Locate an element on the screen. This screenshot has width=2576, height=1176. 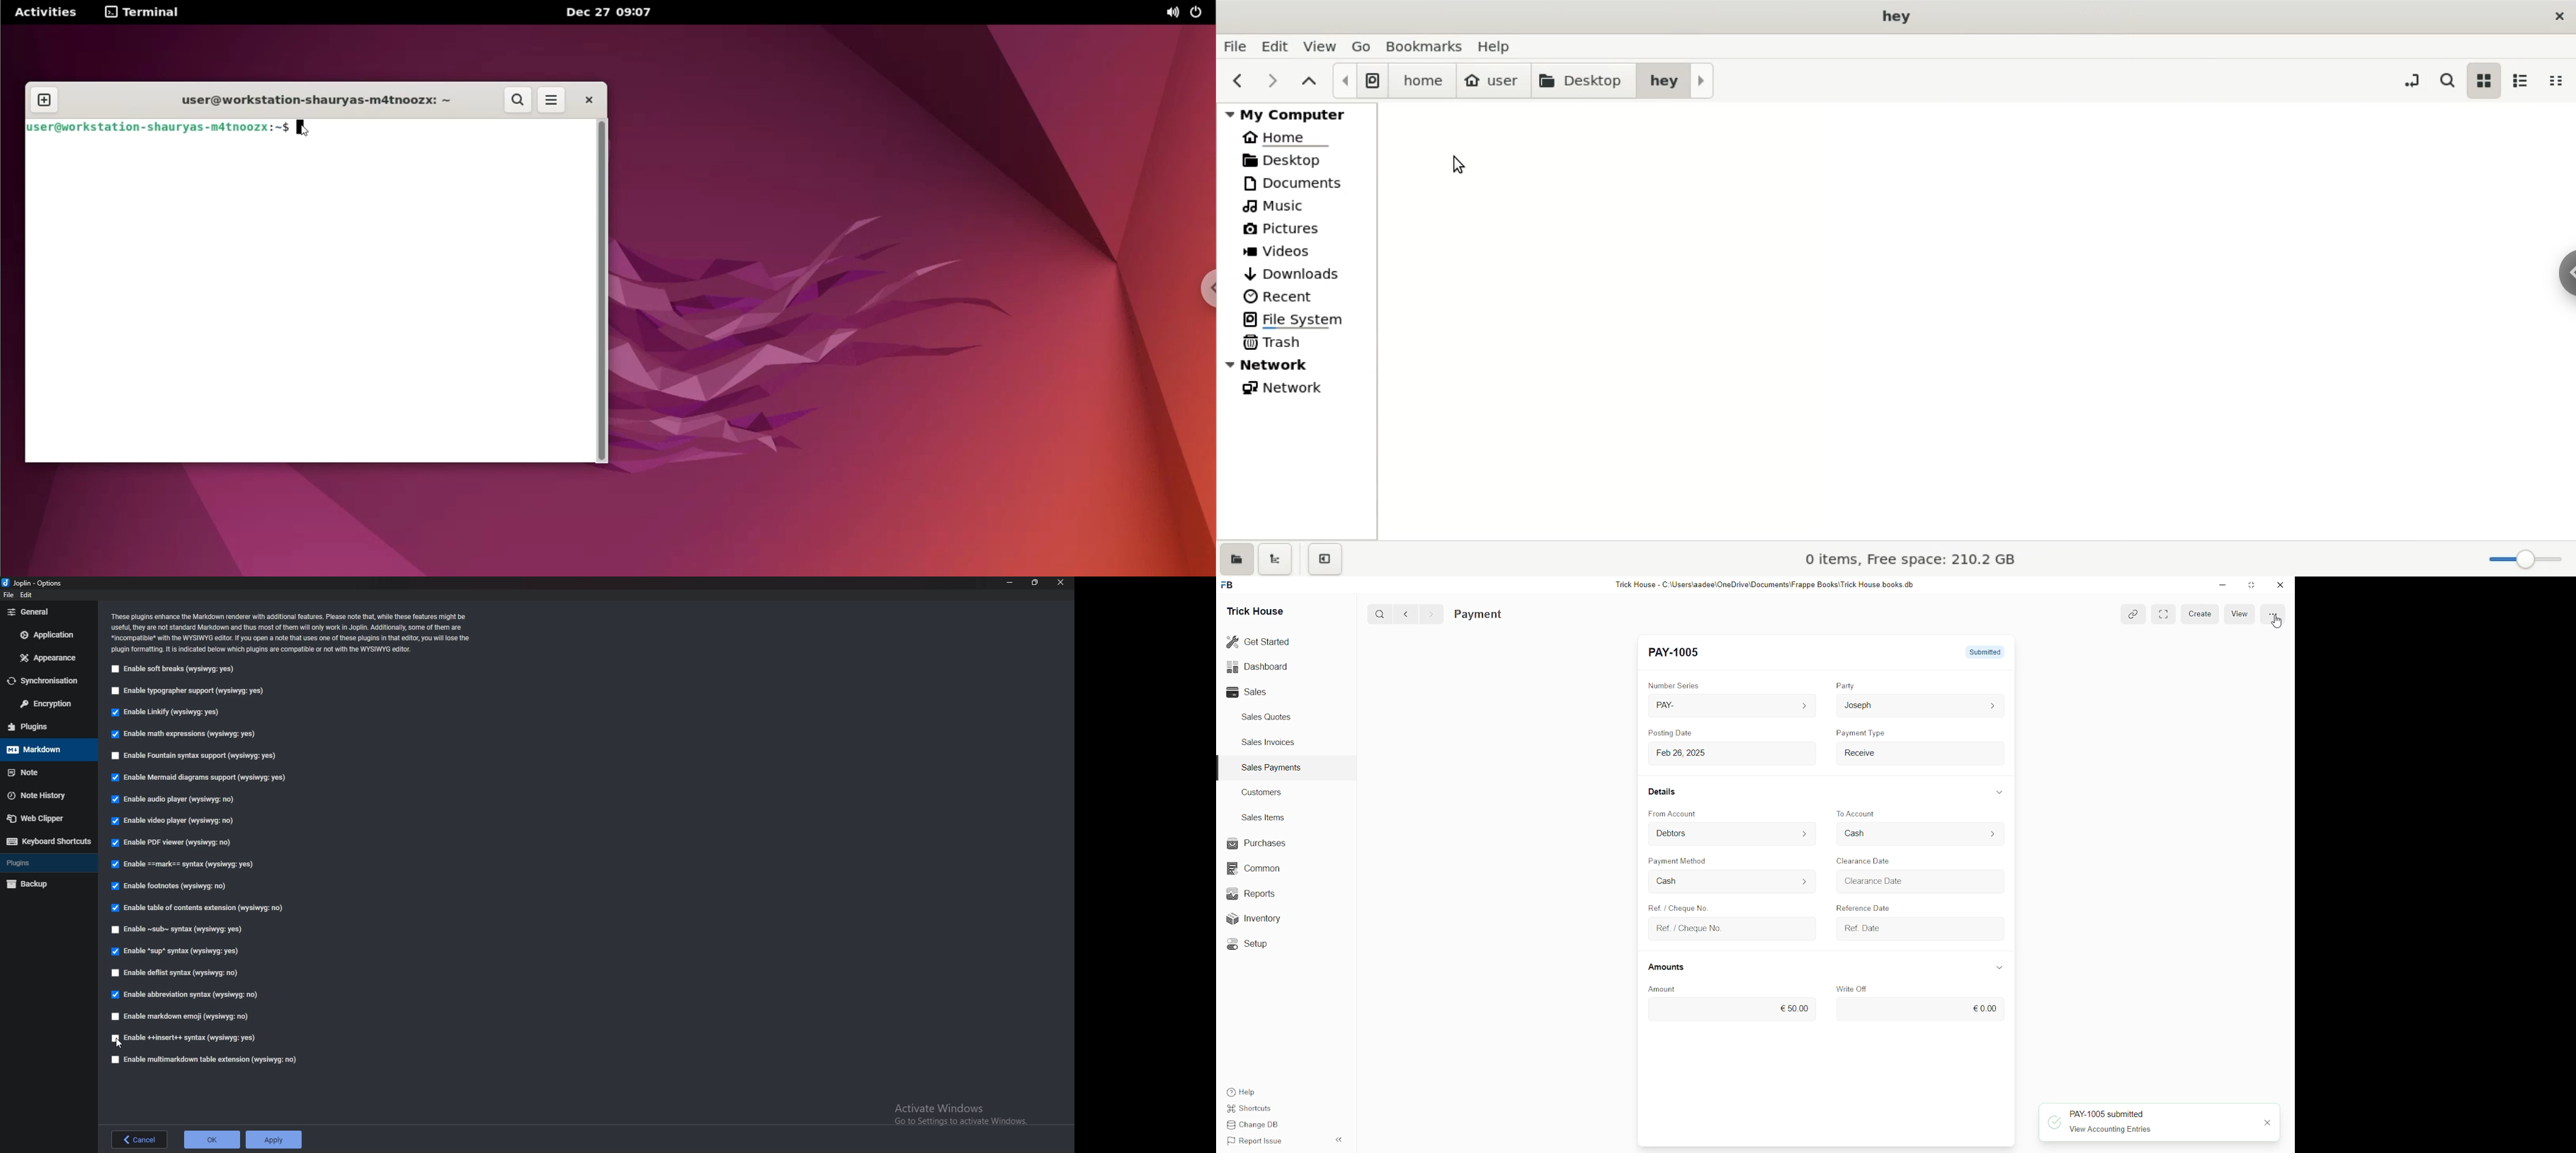
Show/Hide is located at coordinates (1993, 968).